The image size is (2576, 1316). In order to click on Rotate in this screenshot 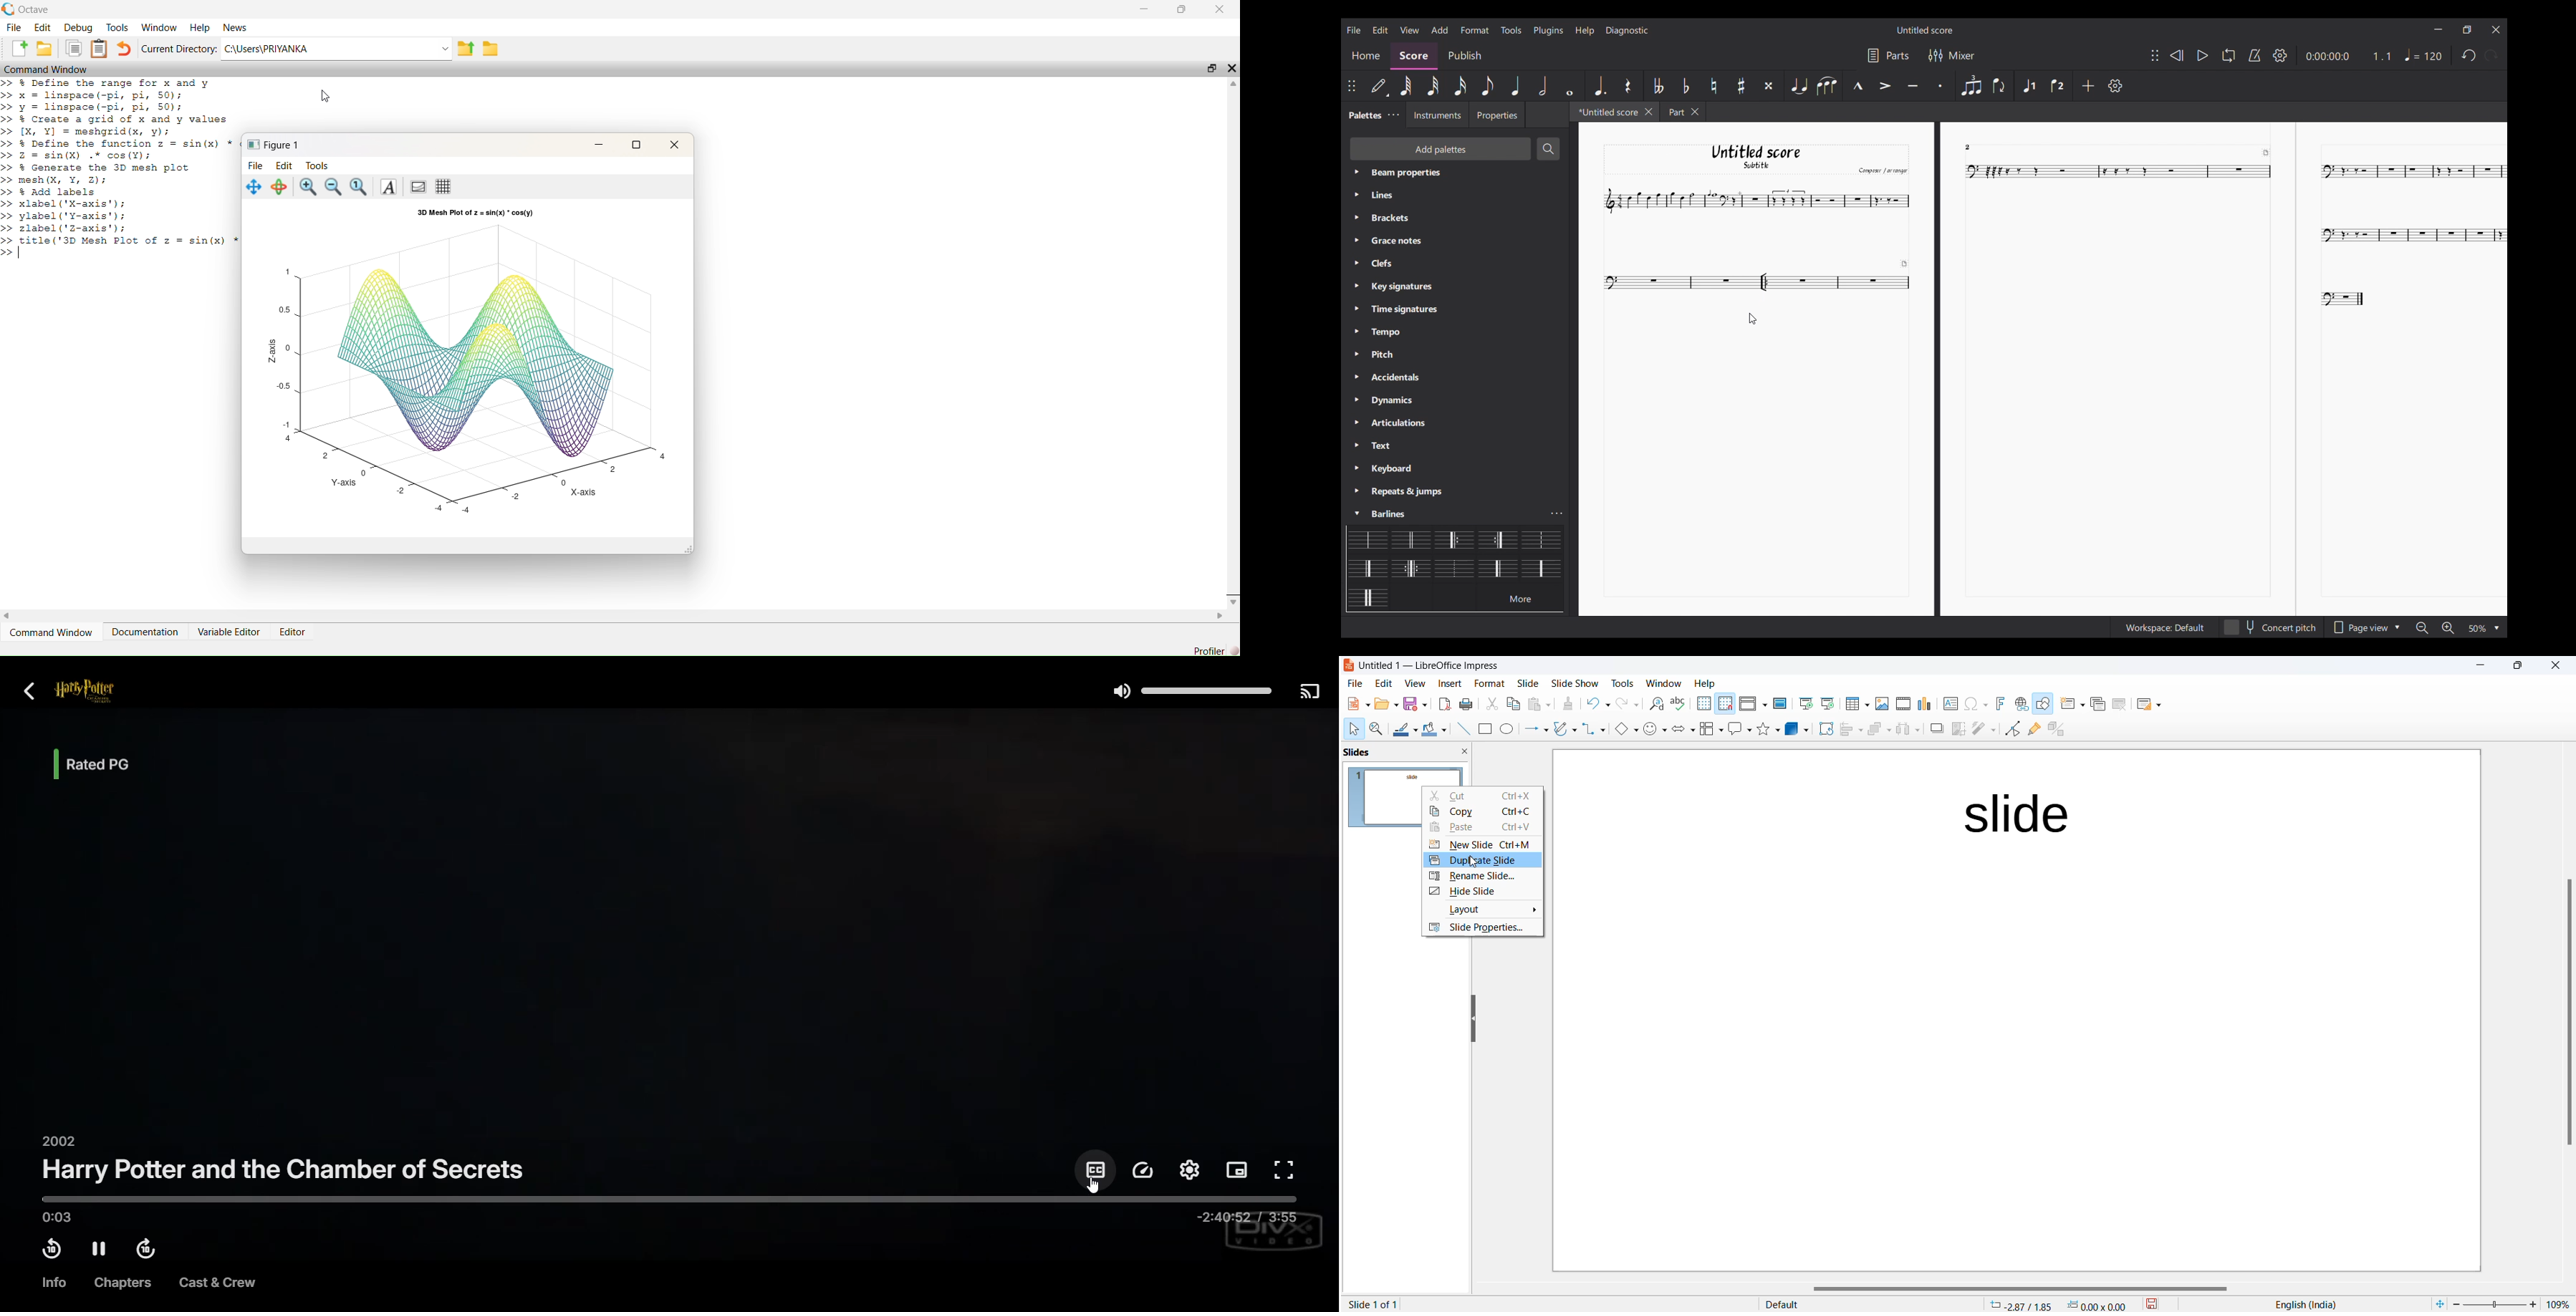, I will do `click(1823, 730)`.